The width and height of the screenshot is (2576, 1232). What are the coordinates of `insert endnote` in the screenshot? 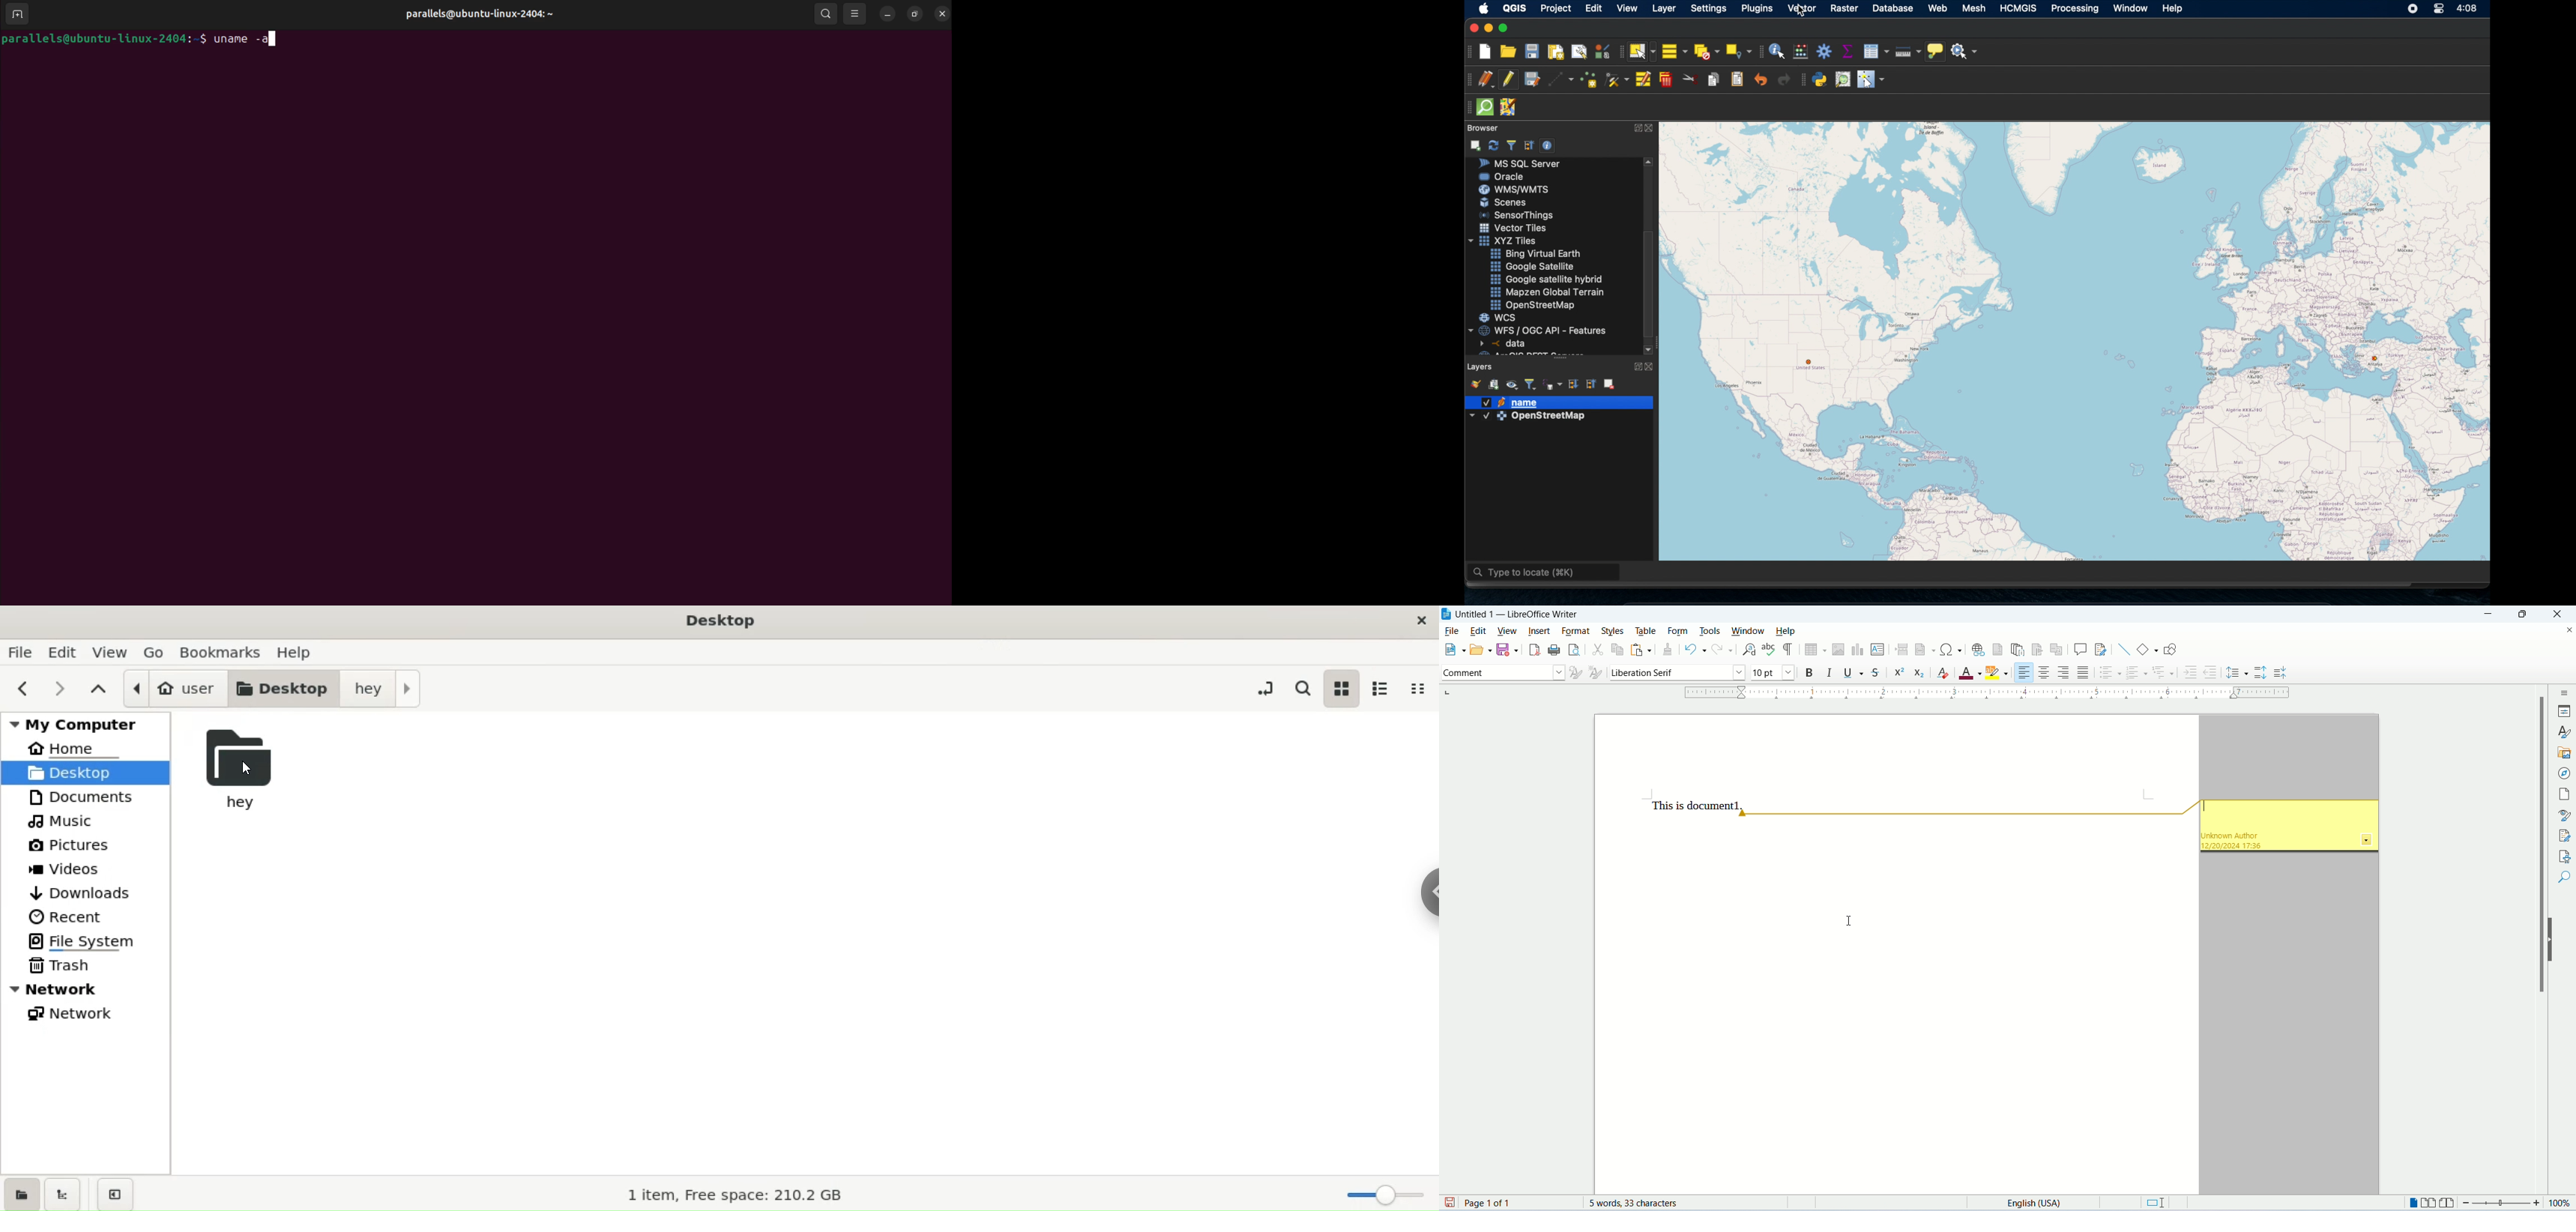 It's located at (2017, 650).